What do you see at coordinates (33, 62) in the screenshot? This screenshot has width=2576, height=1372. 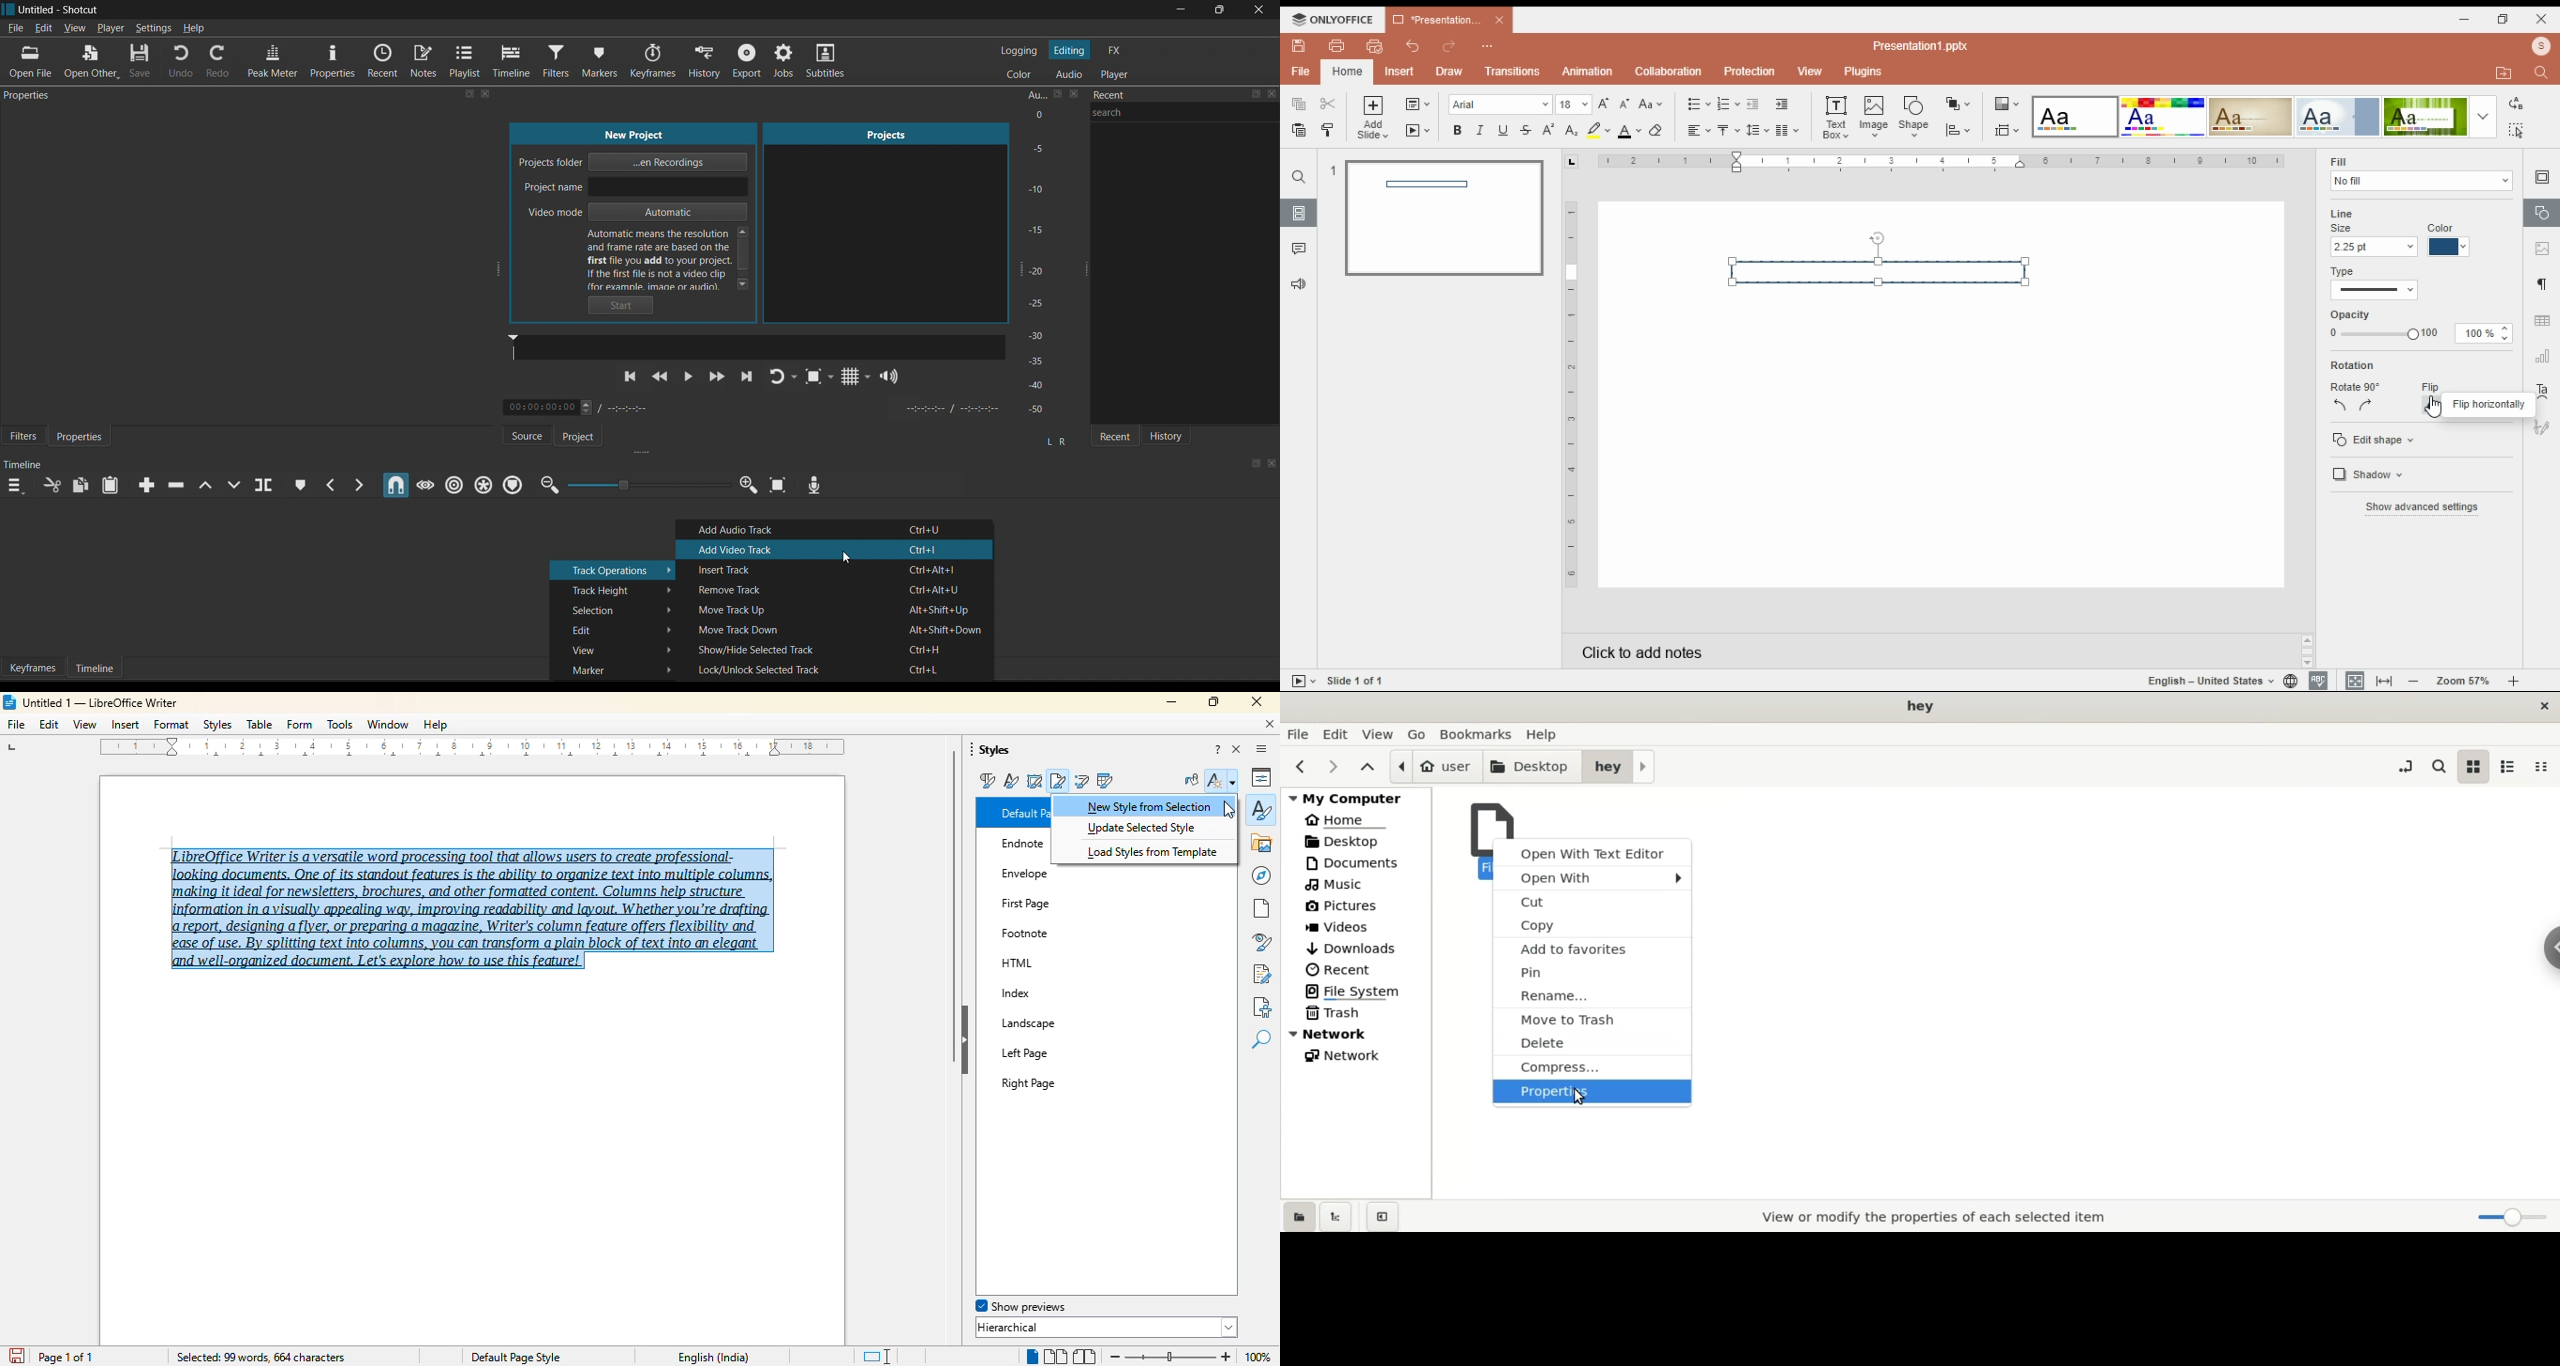 I see `Open File` at bounding box center [33, 62].